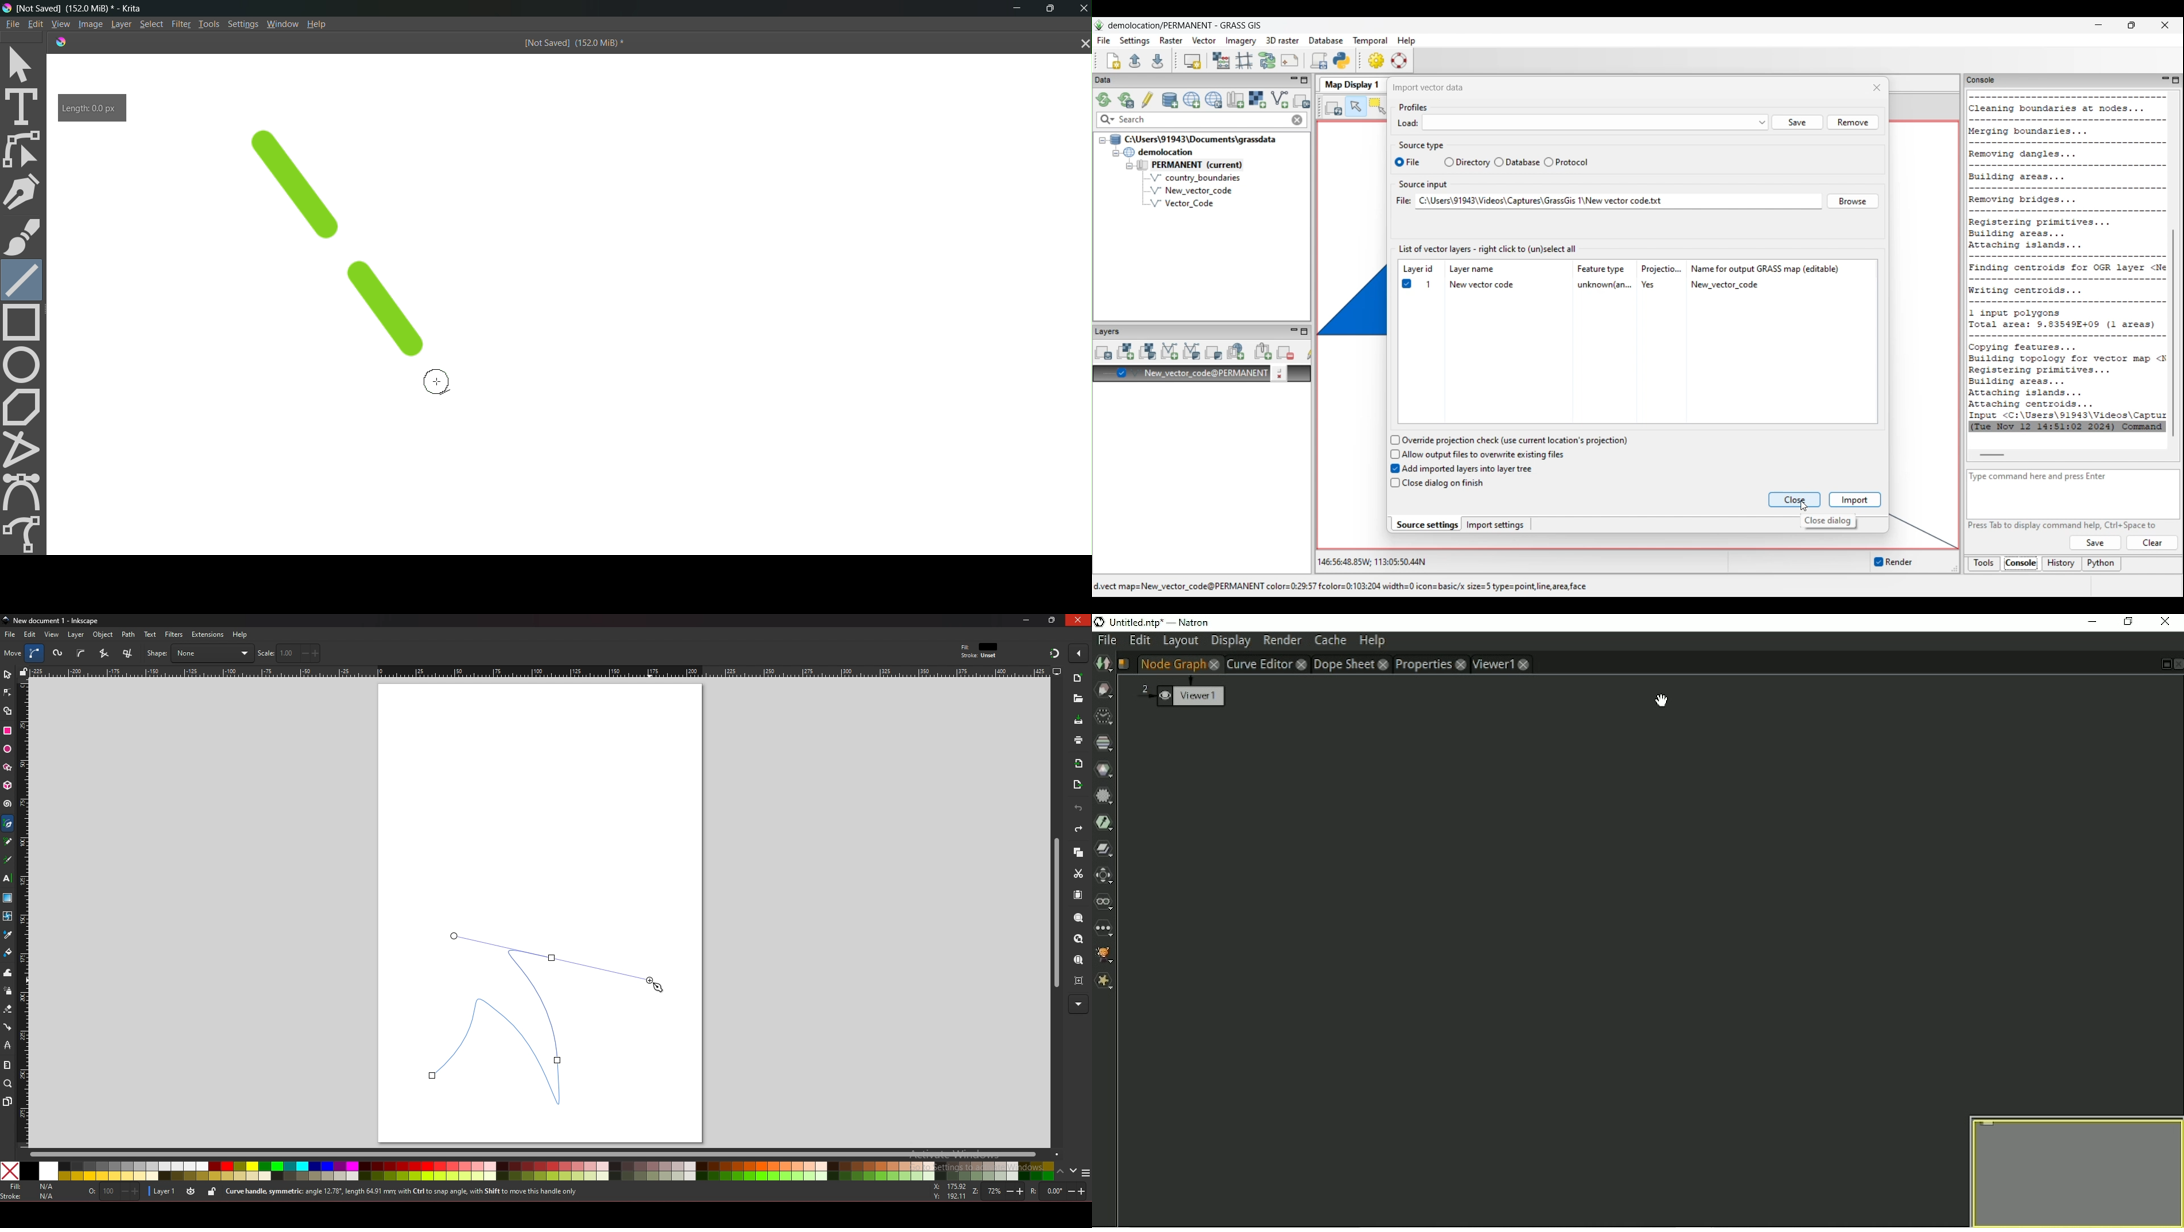 The width and height of the screenshot is (2184, 1232). What do you see at coordinates (100, 109) in the screenshot?
I see `Length` at bounding box center [100, 109].